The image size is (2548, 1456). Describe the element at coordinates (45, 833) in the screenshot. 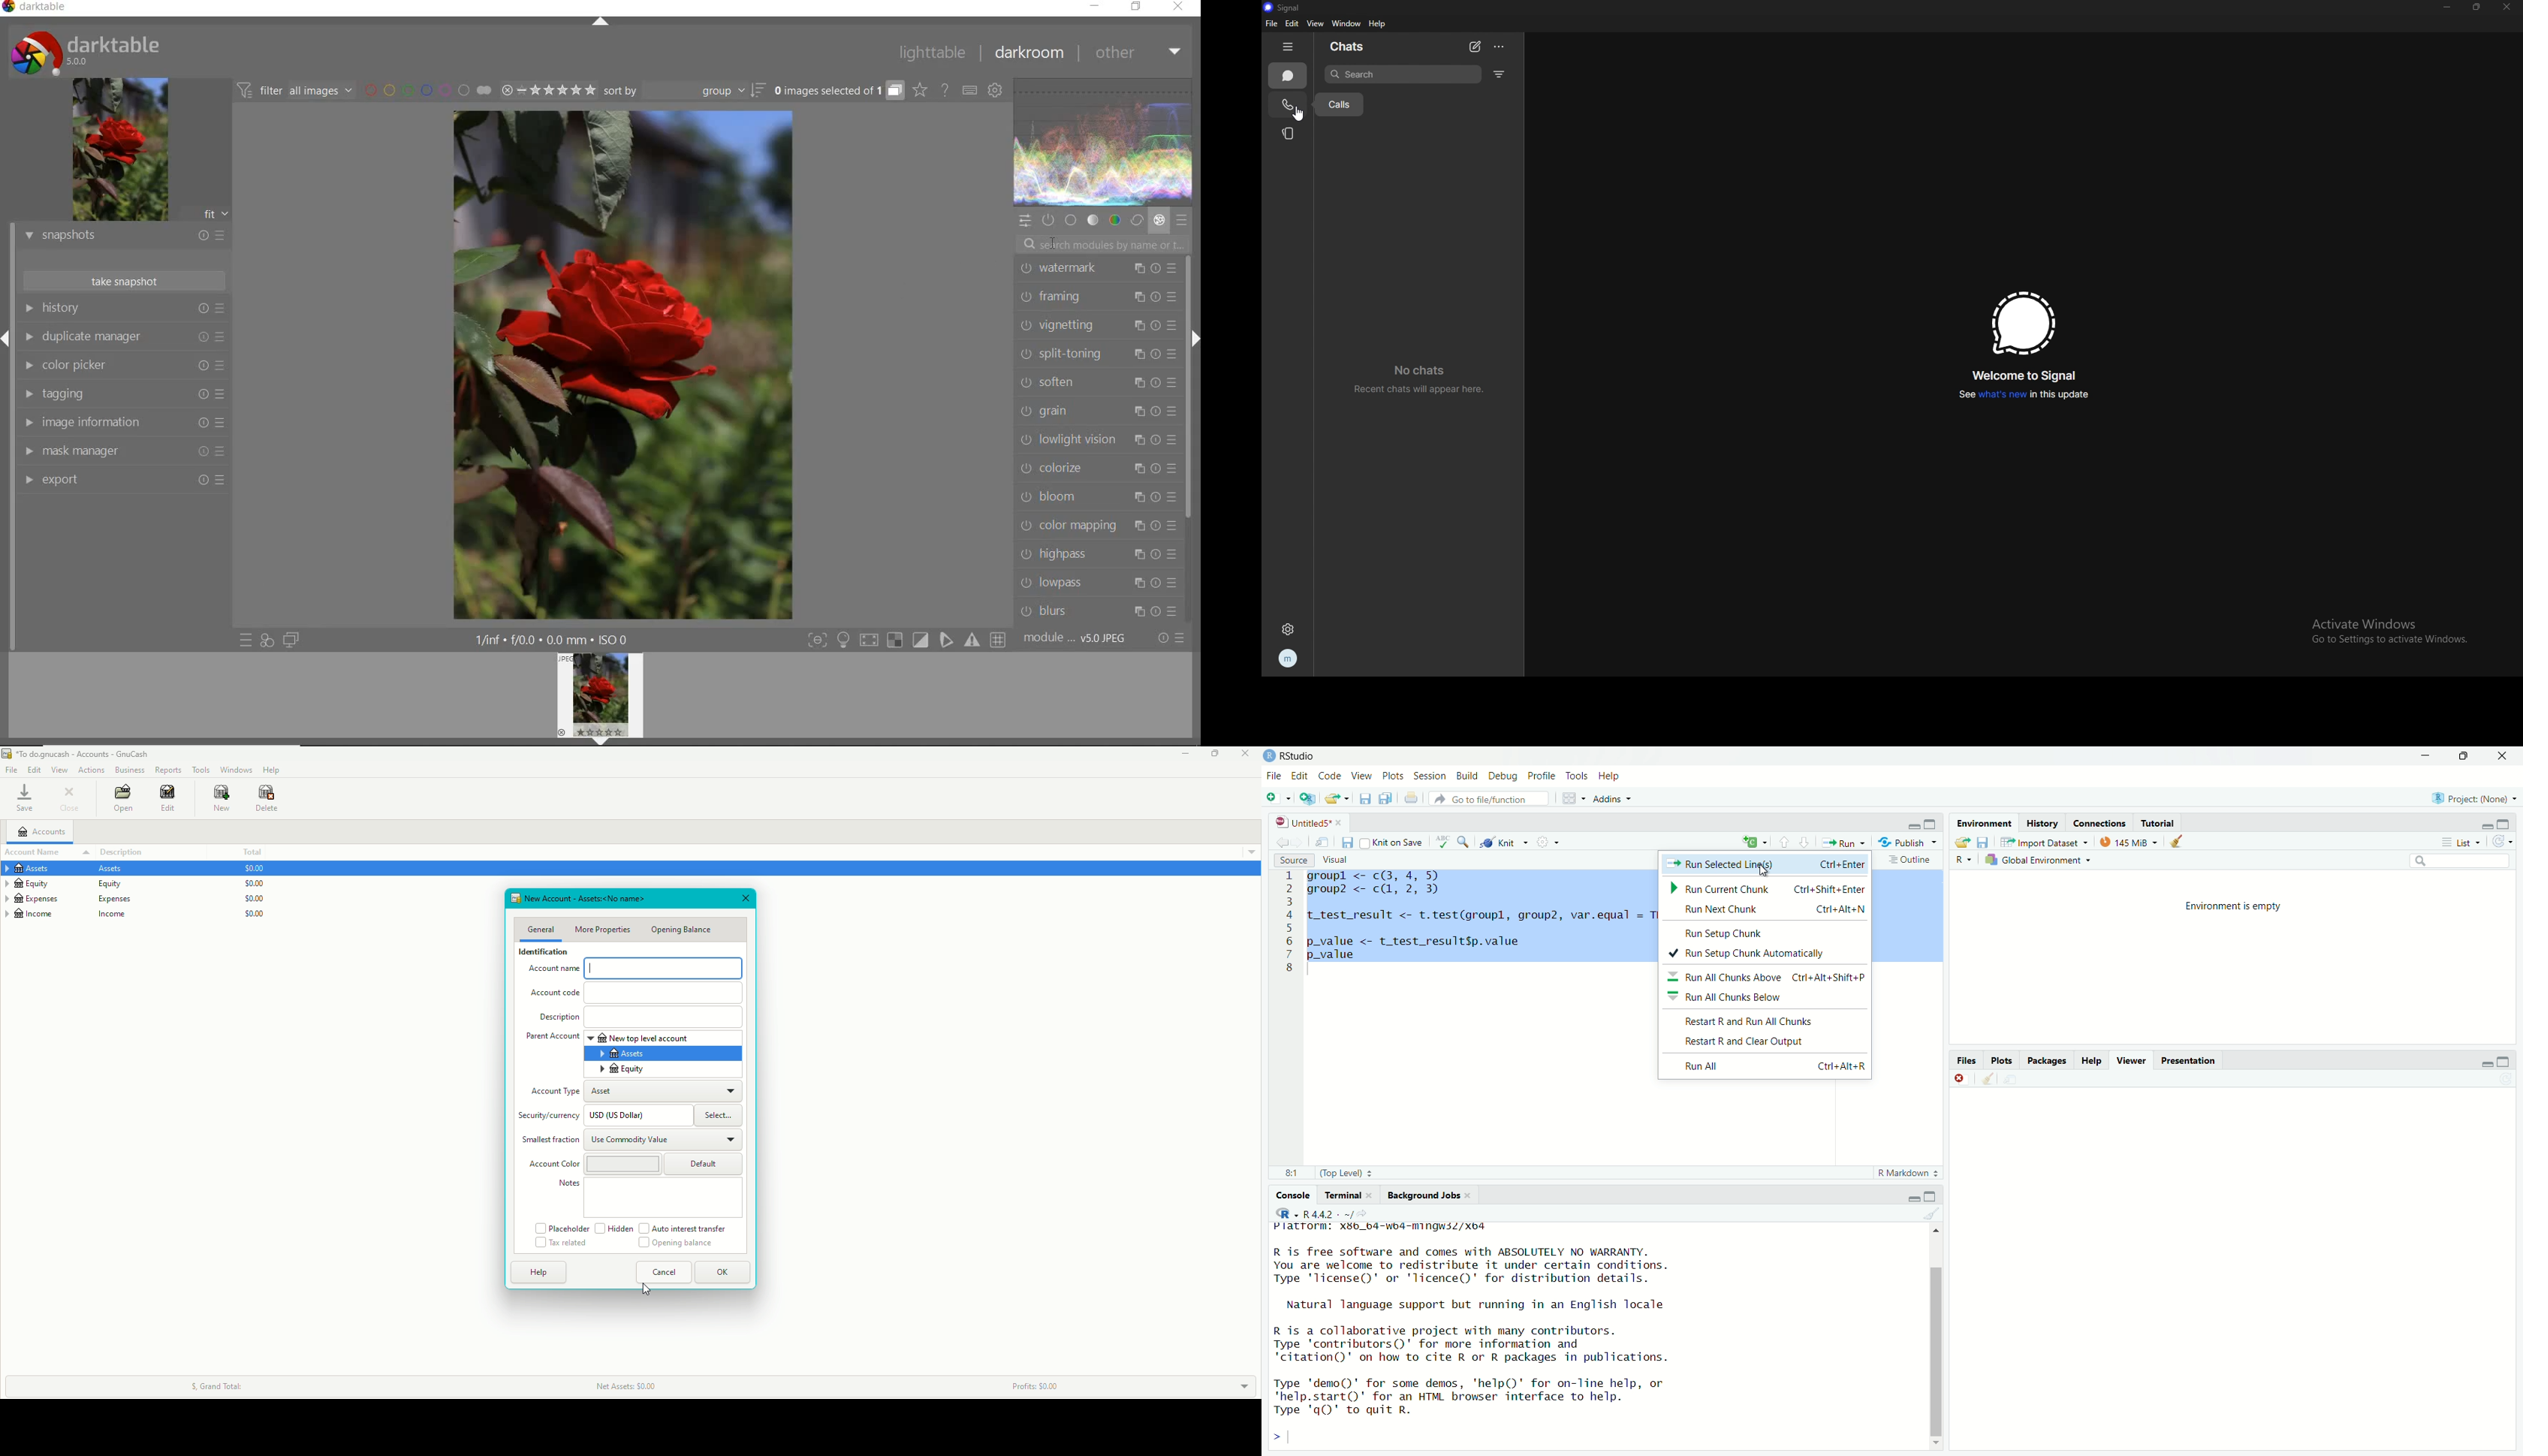

I see `Accounts` at that location.